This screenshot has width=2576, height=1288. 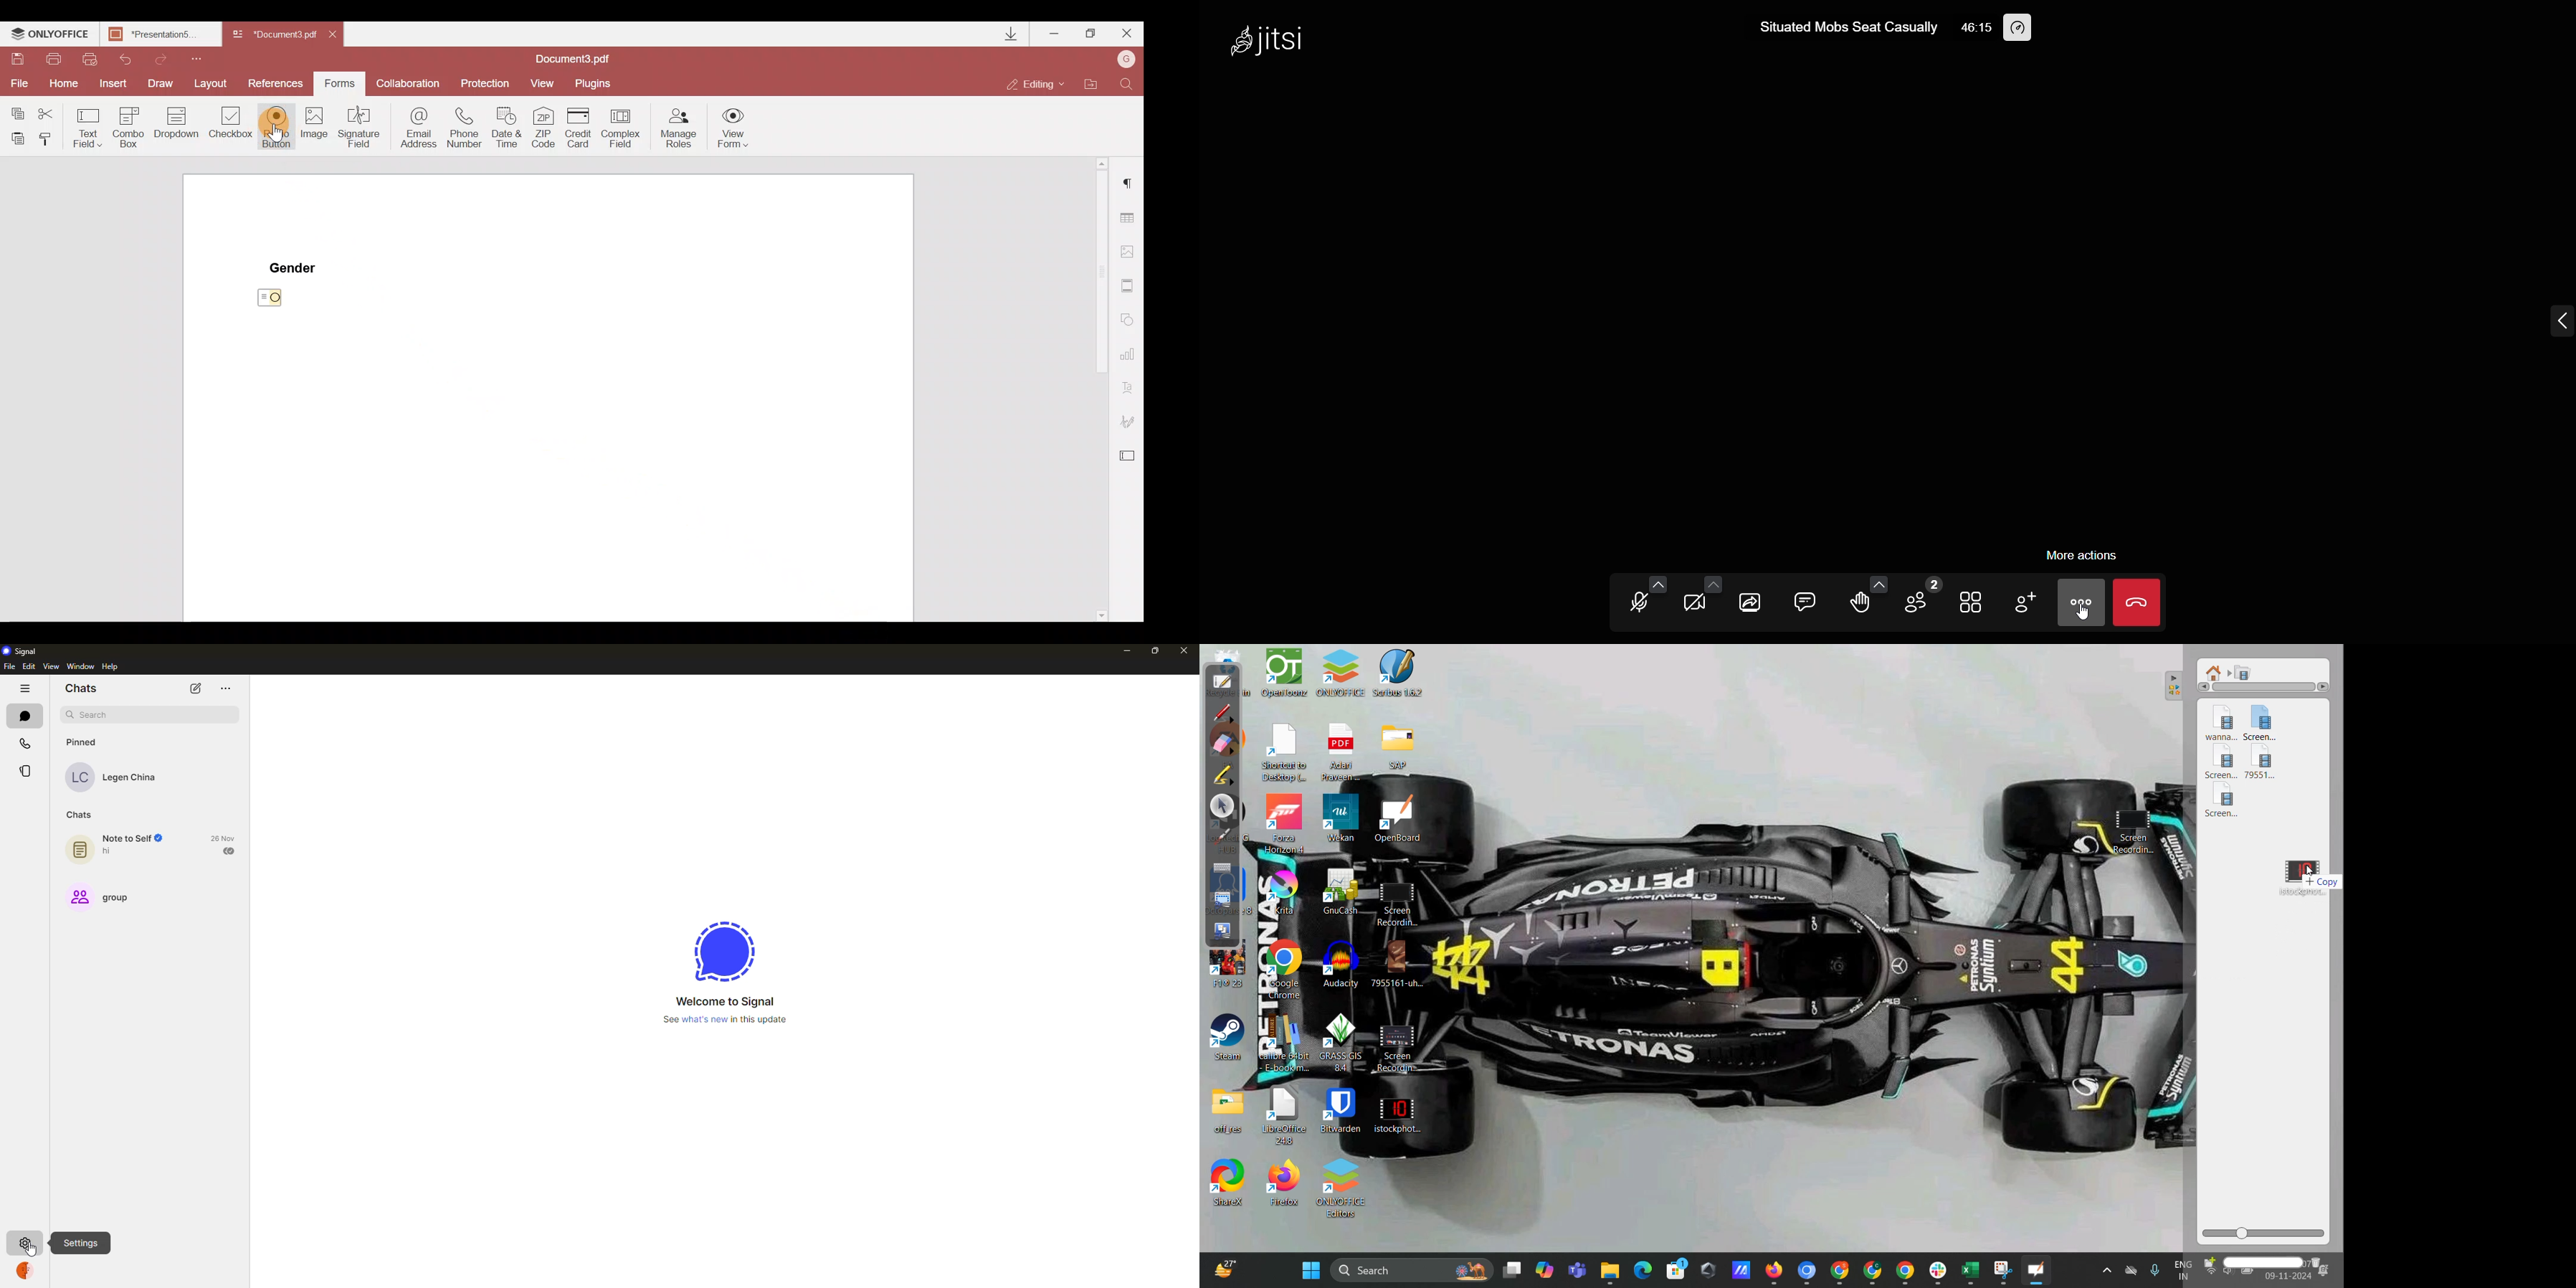 I want to click on performance setting, so click(x=2017, y=29).